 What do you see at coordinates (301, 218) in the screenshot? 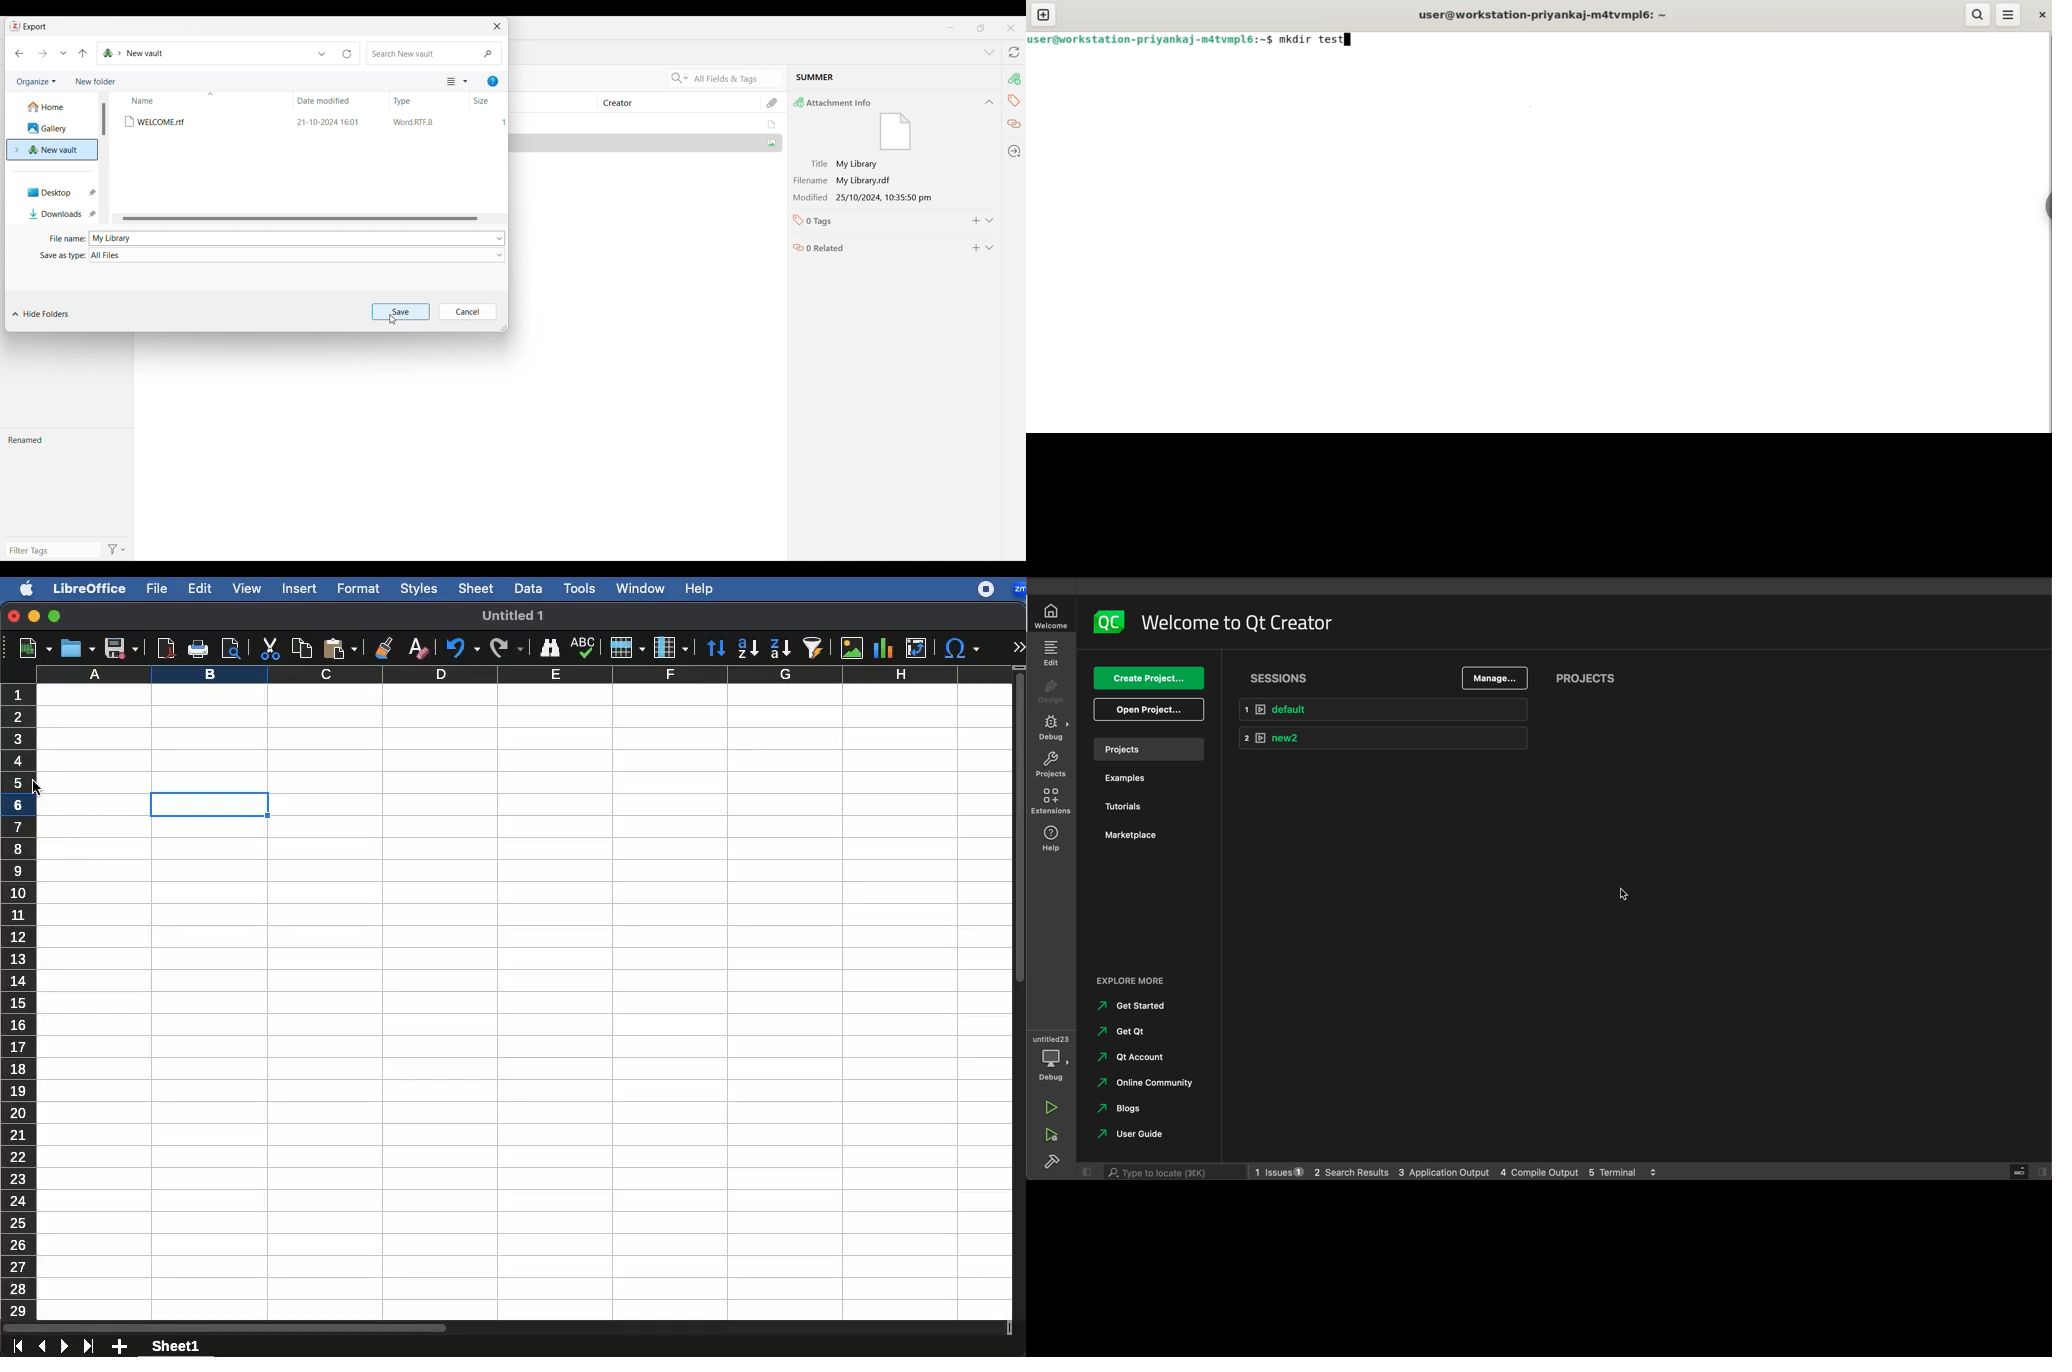
I see `Horizontal slide bar` at bounding box center [301, 218].